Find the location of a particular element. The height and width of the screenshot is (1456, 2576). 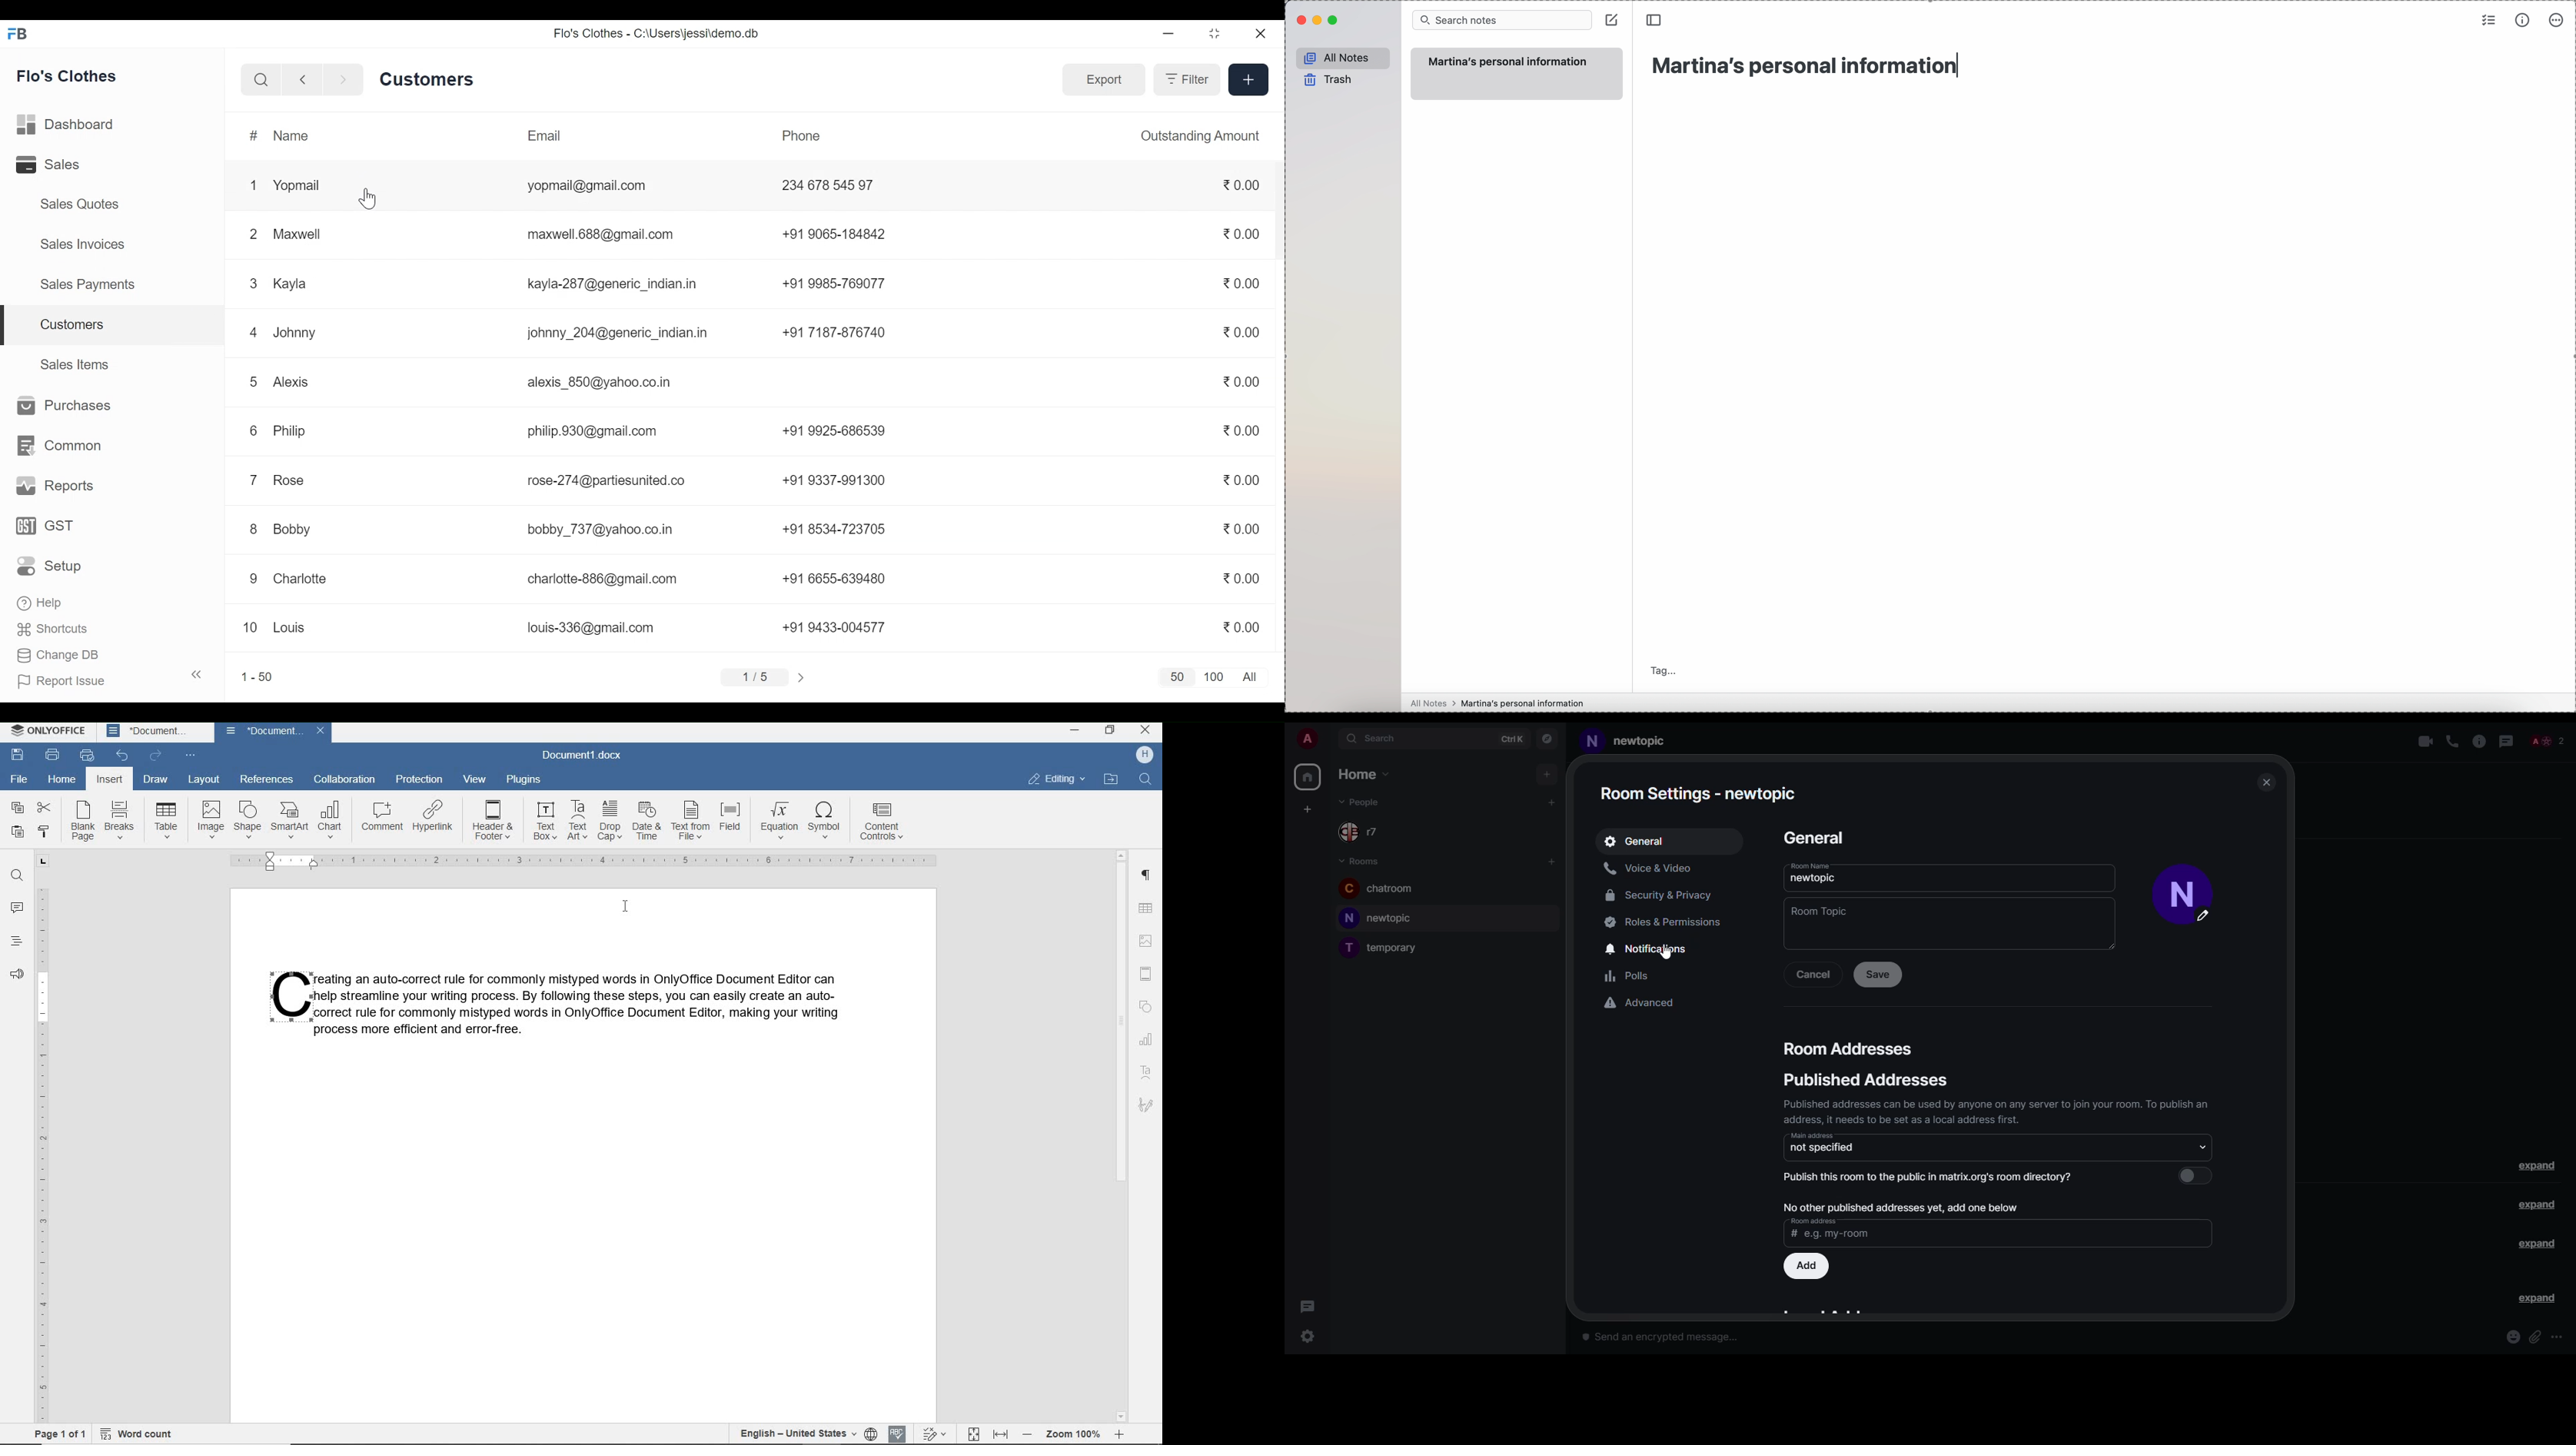

select is located at coordinates (2201, 1176).